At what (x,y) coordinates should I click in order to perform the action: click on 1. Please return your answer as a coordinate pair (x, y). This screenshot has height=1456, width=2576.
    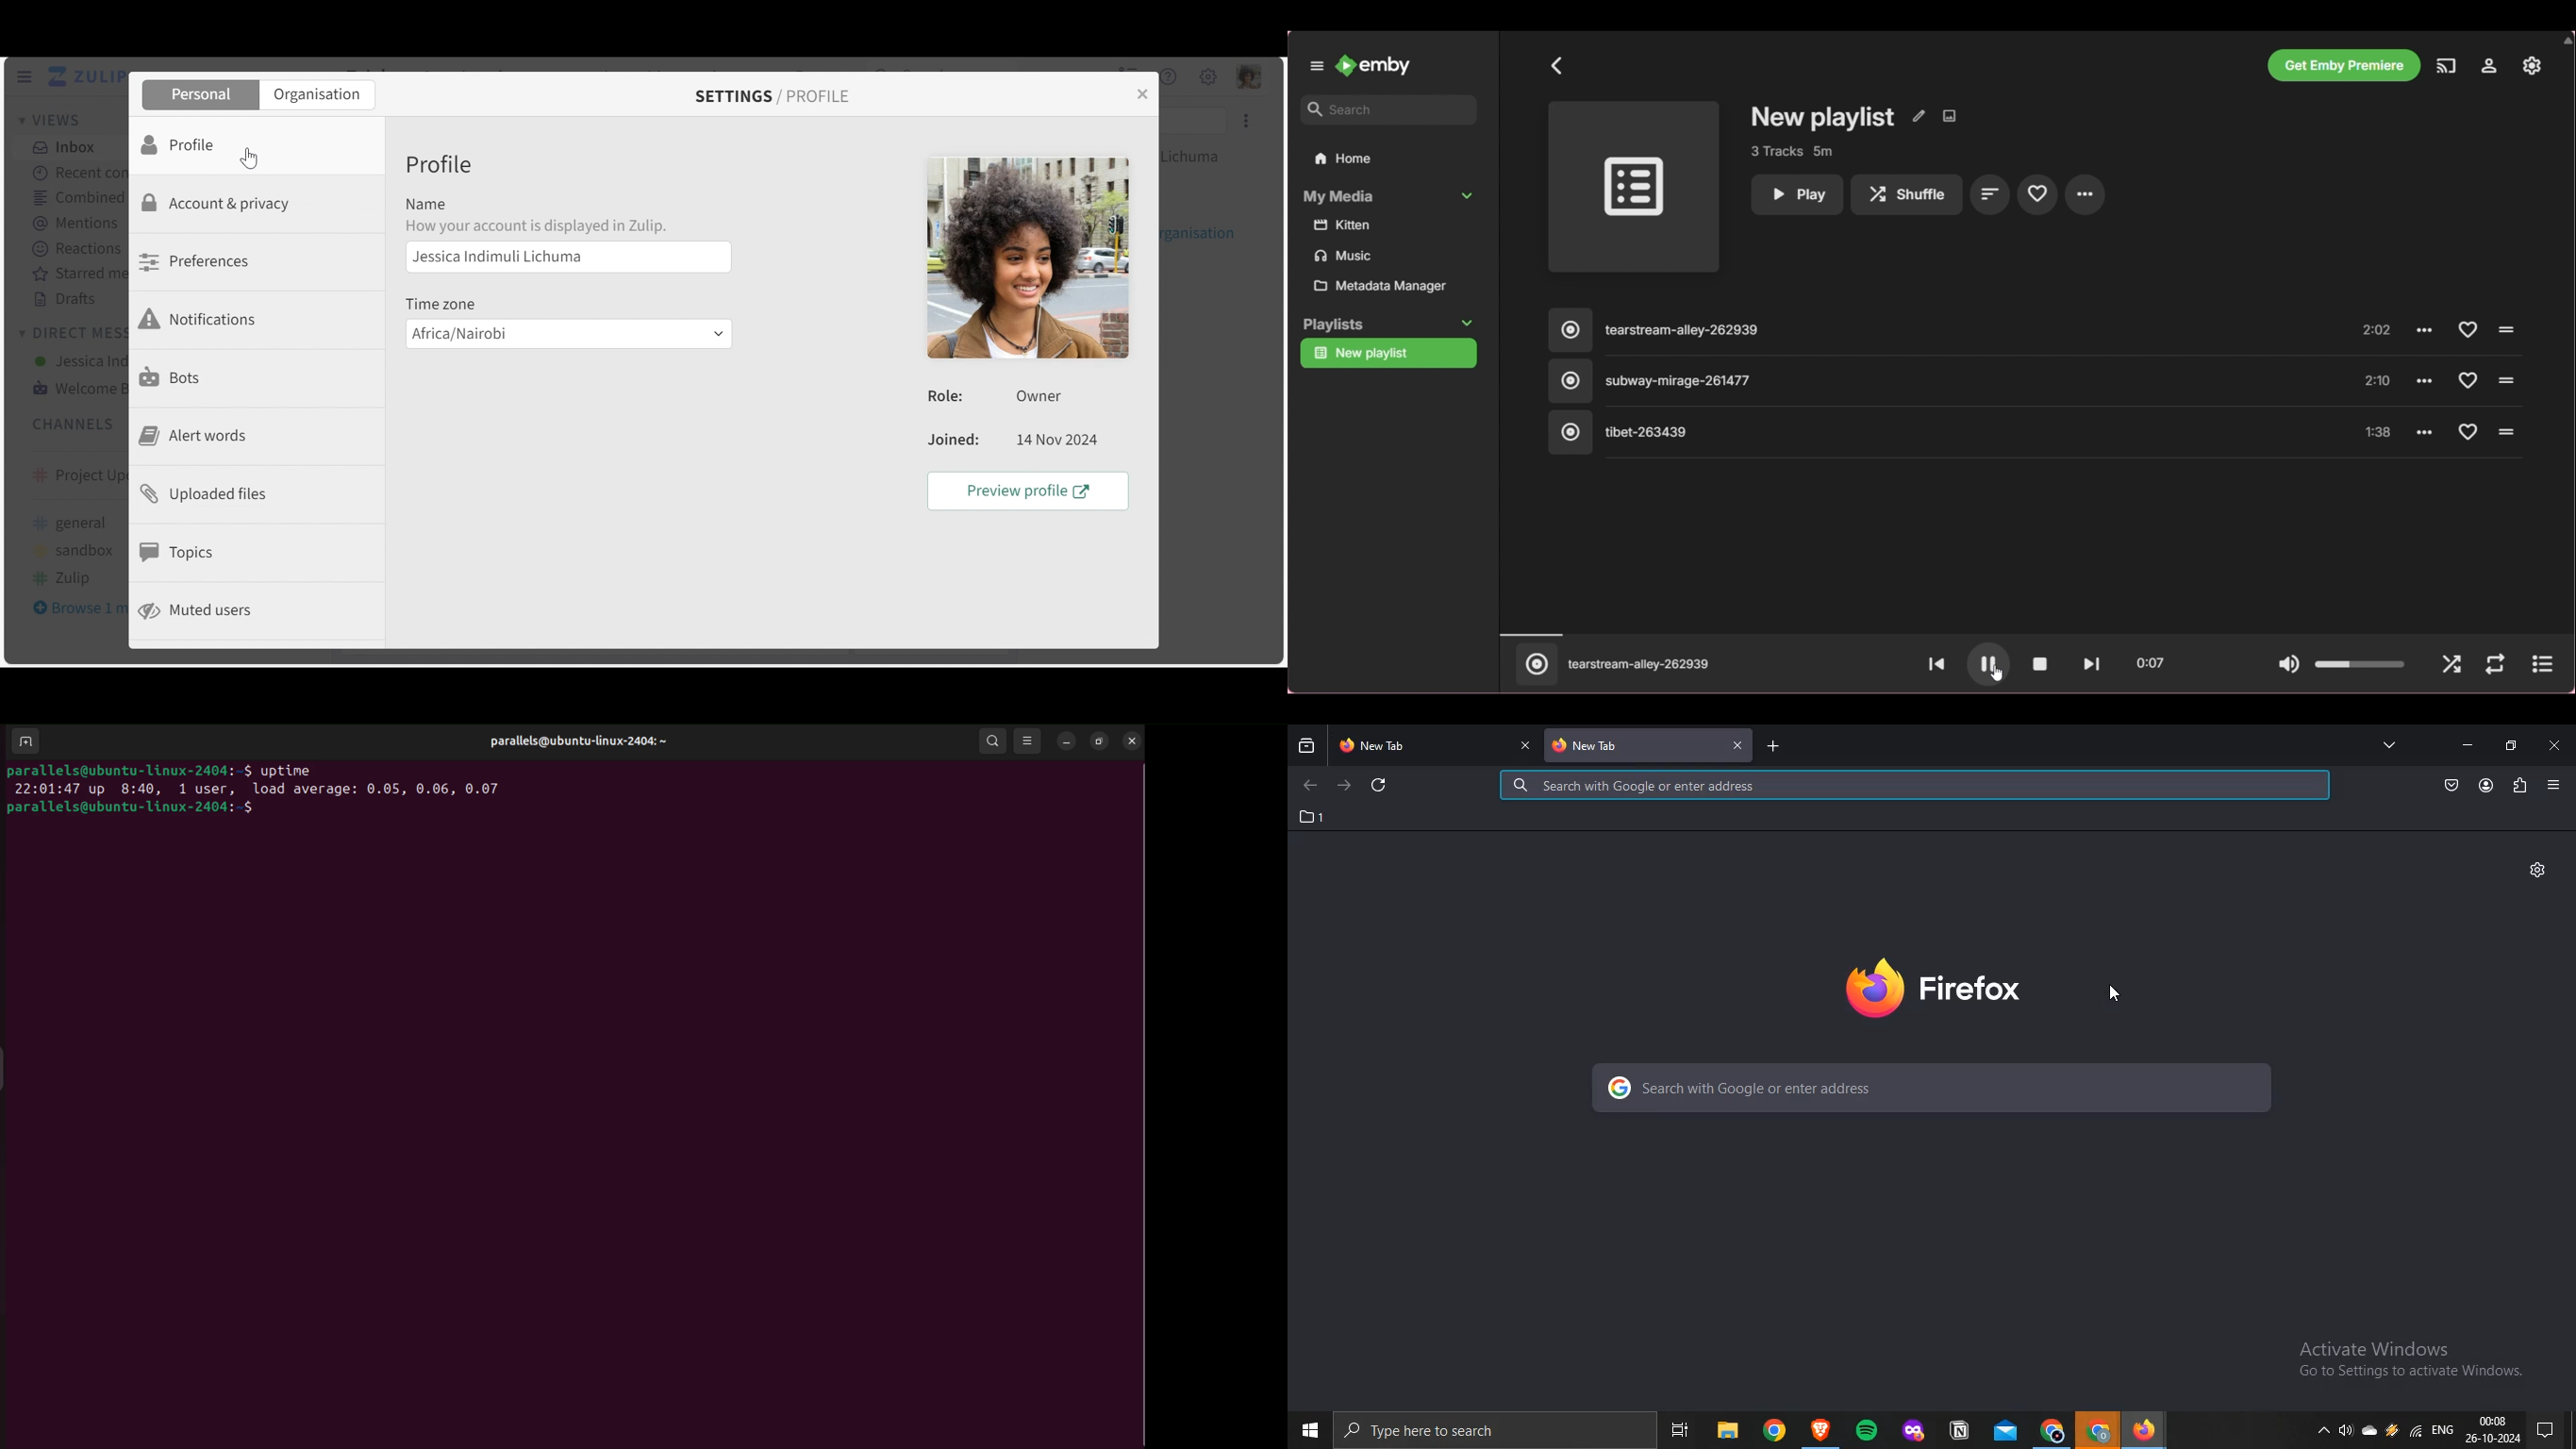
    Looking at the image, I should click on (1313, 817).